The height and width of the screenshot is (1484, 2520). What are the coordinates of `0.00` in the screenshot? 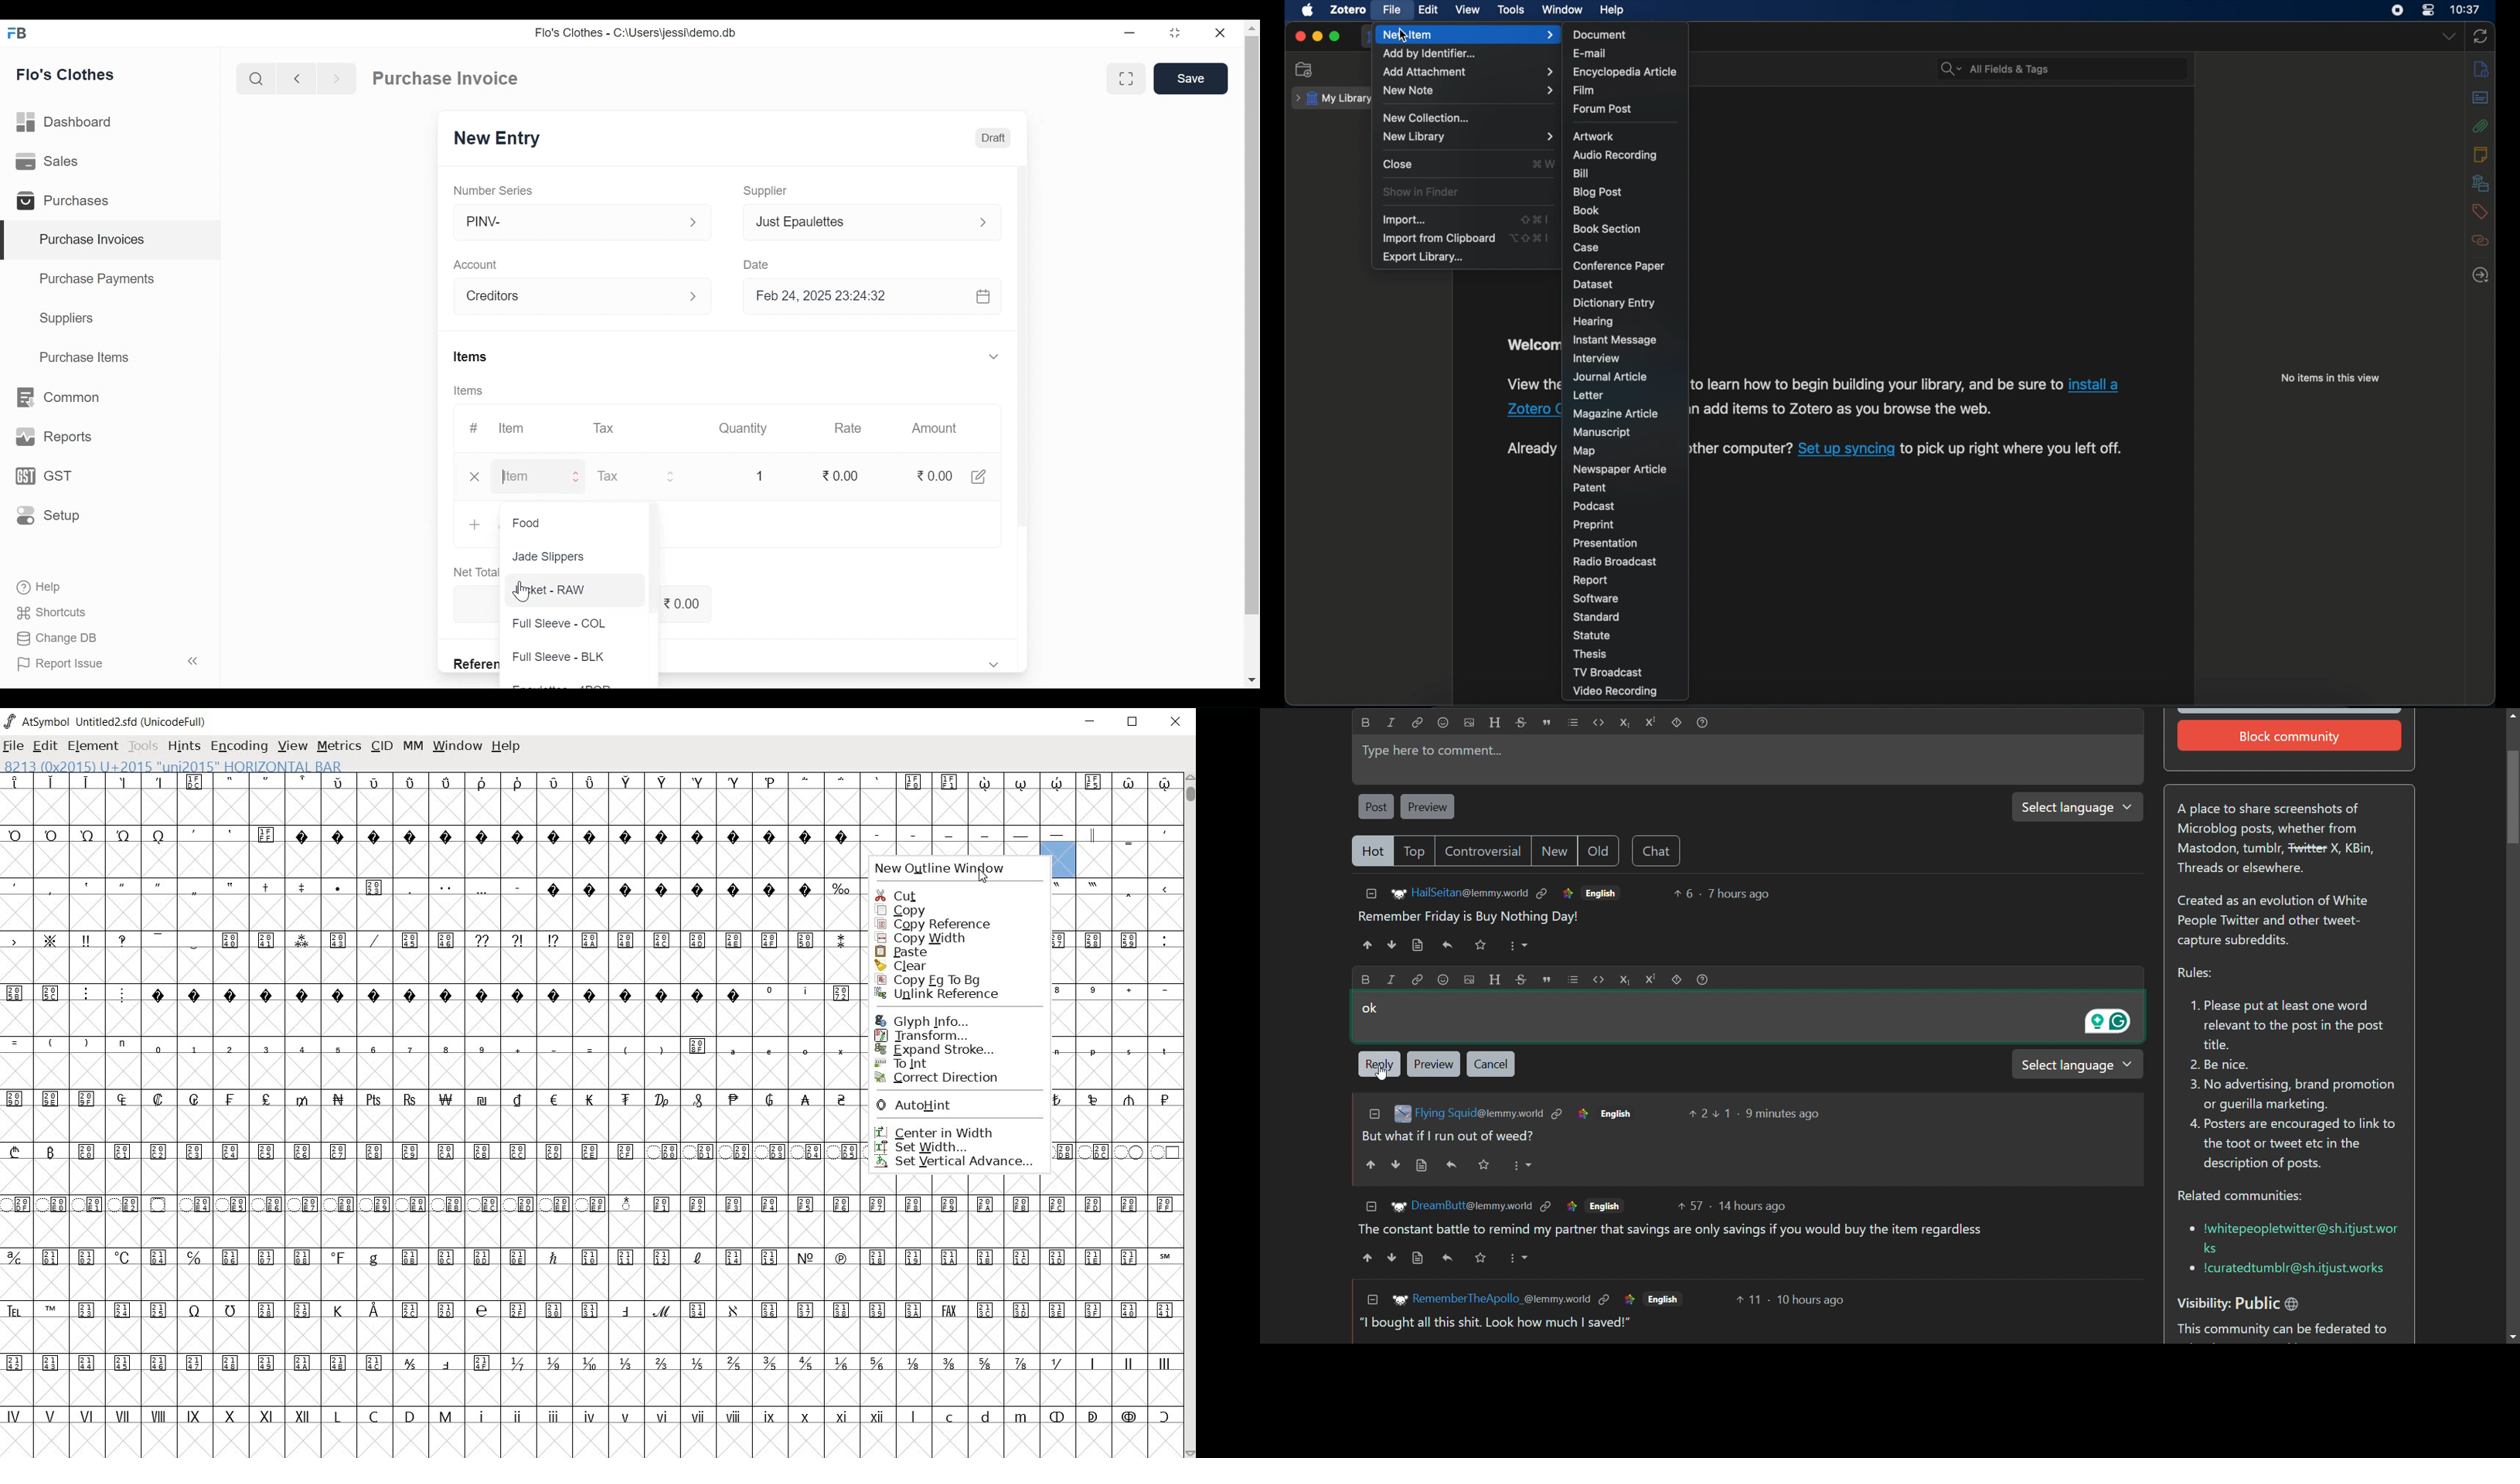 It's located at (934, 475).